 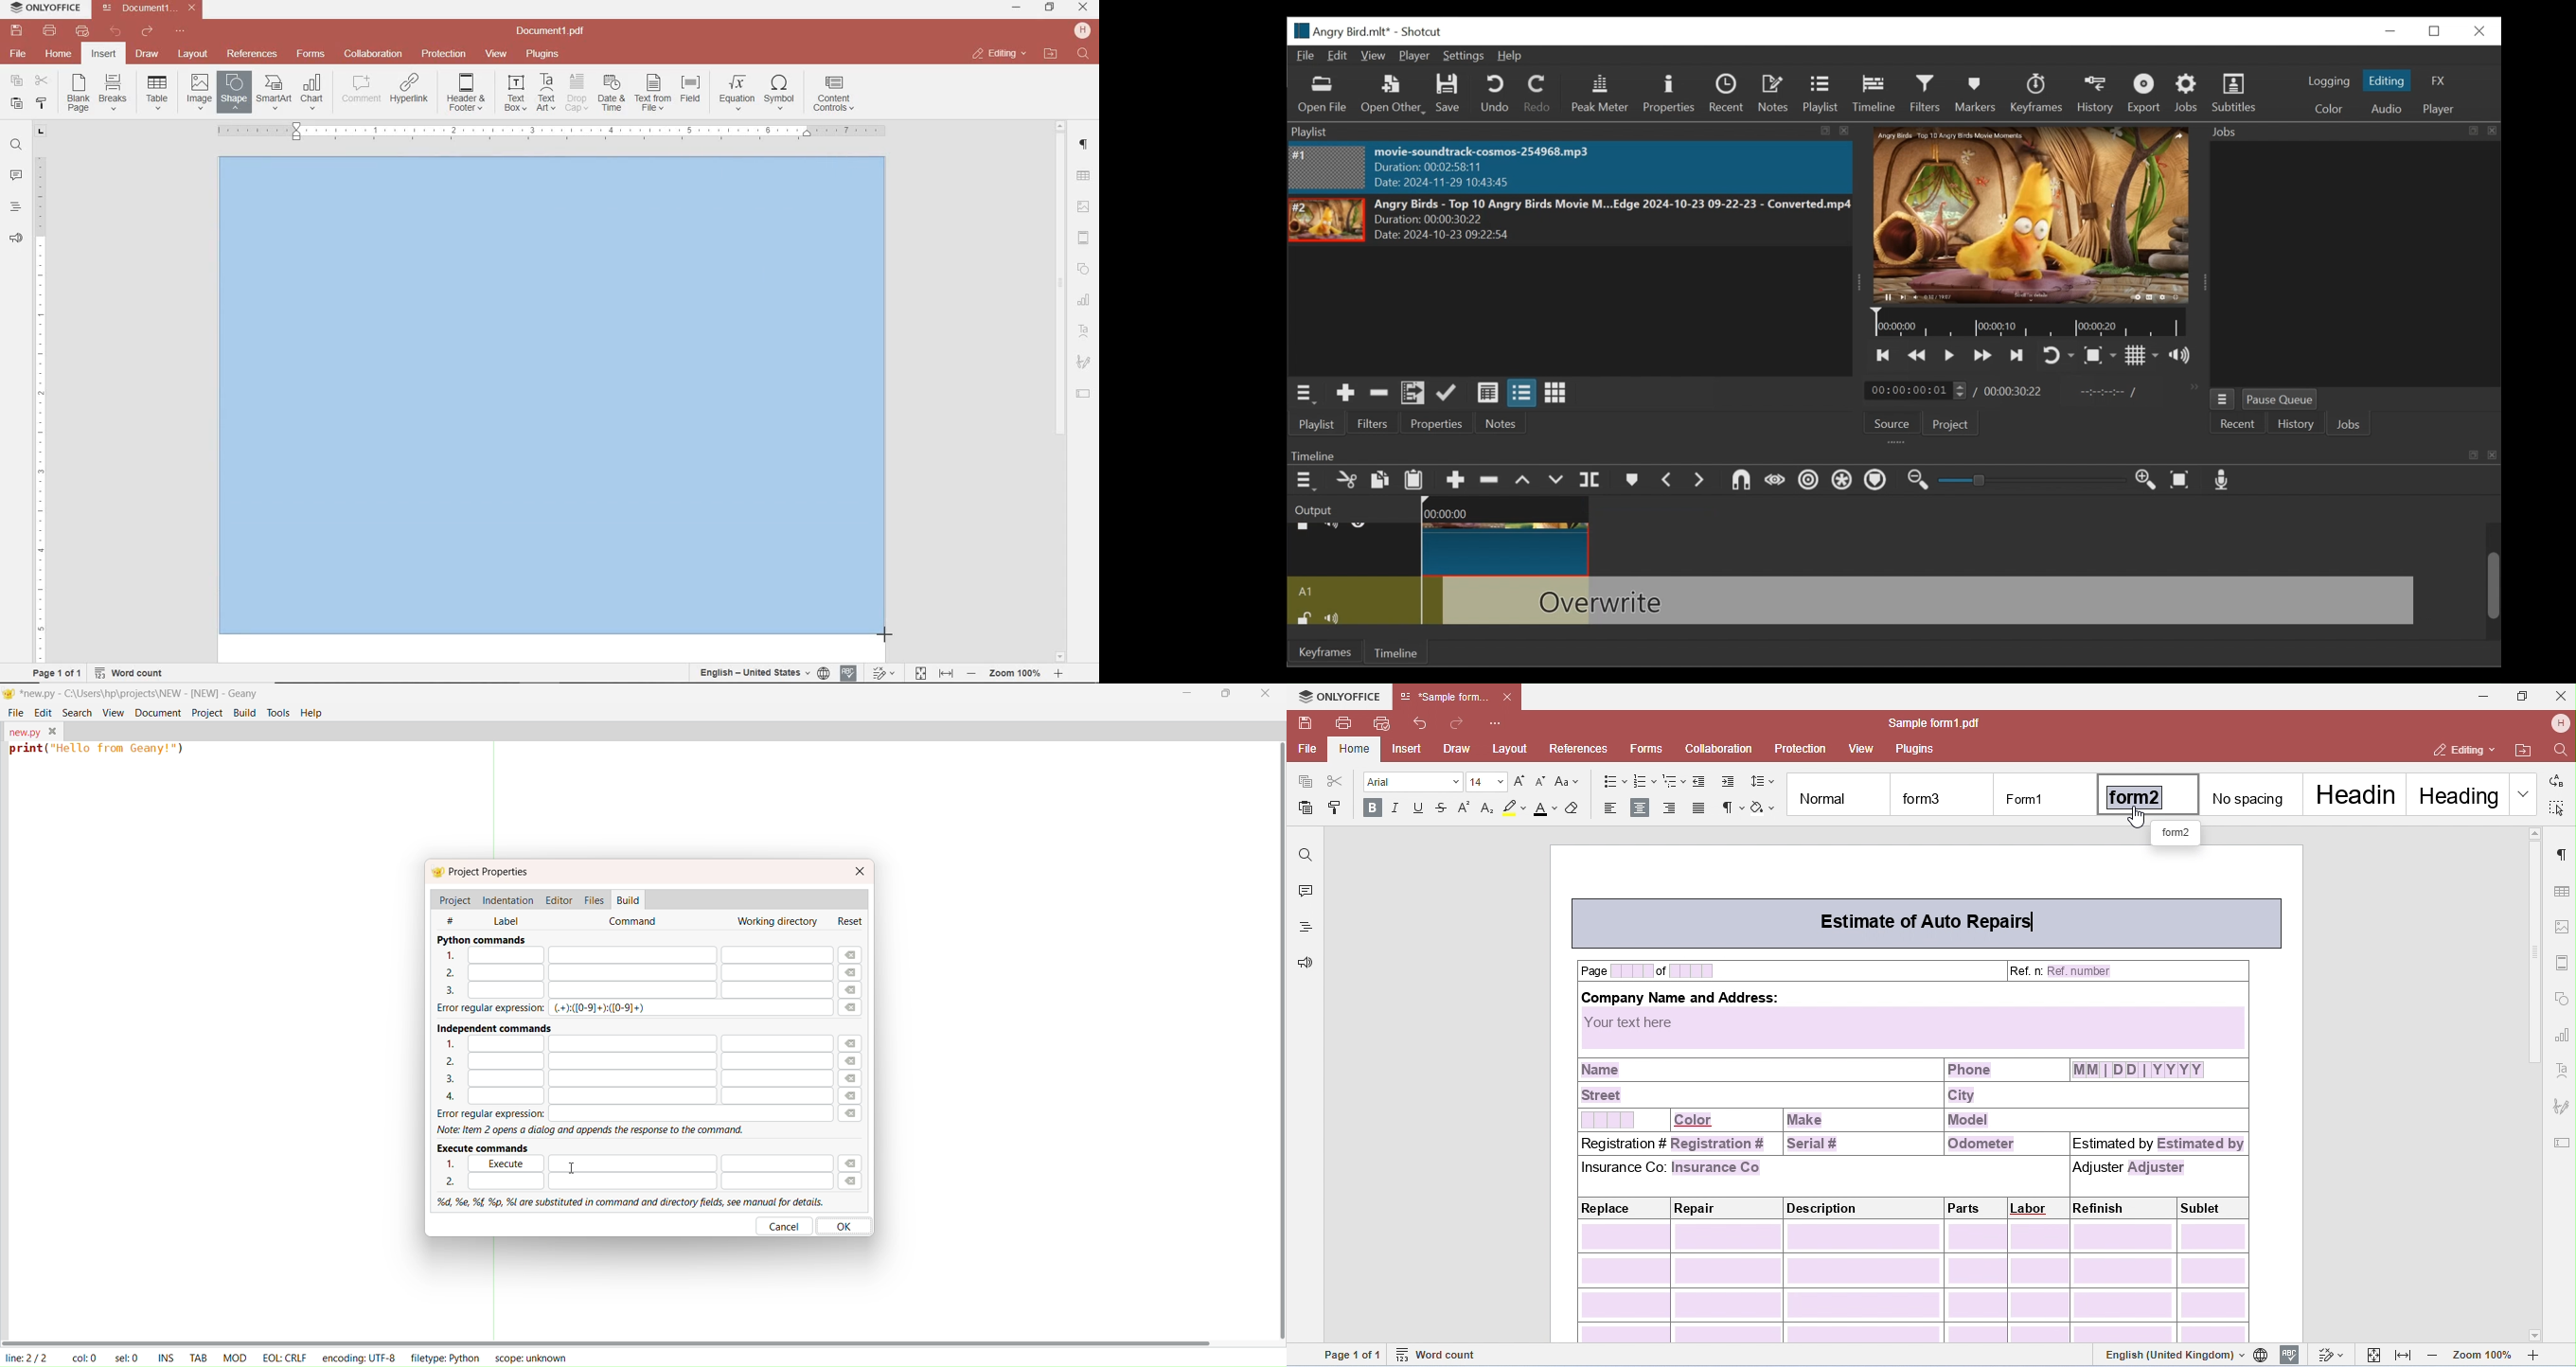 What do you see at coordinates (2060, 354) in the screenshot?
I see `Toggle on ` at bounding box center [2060, 354].